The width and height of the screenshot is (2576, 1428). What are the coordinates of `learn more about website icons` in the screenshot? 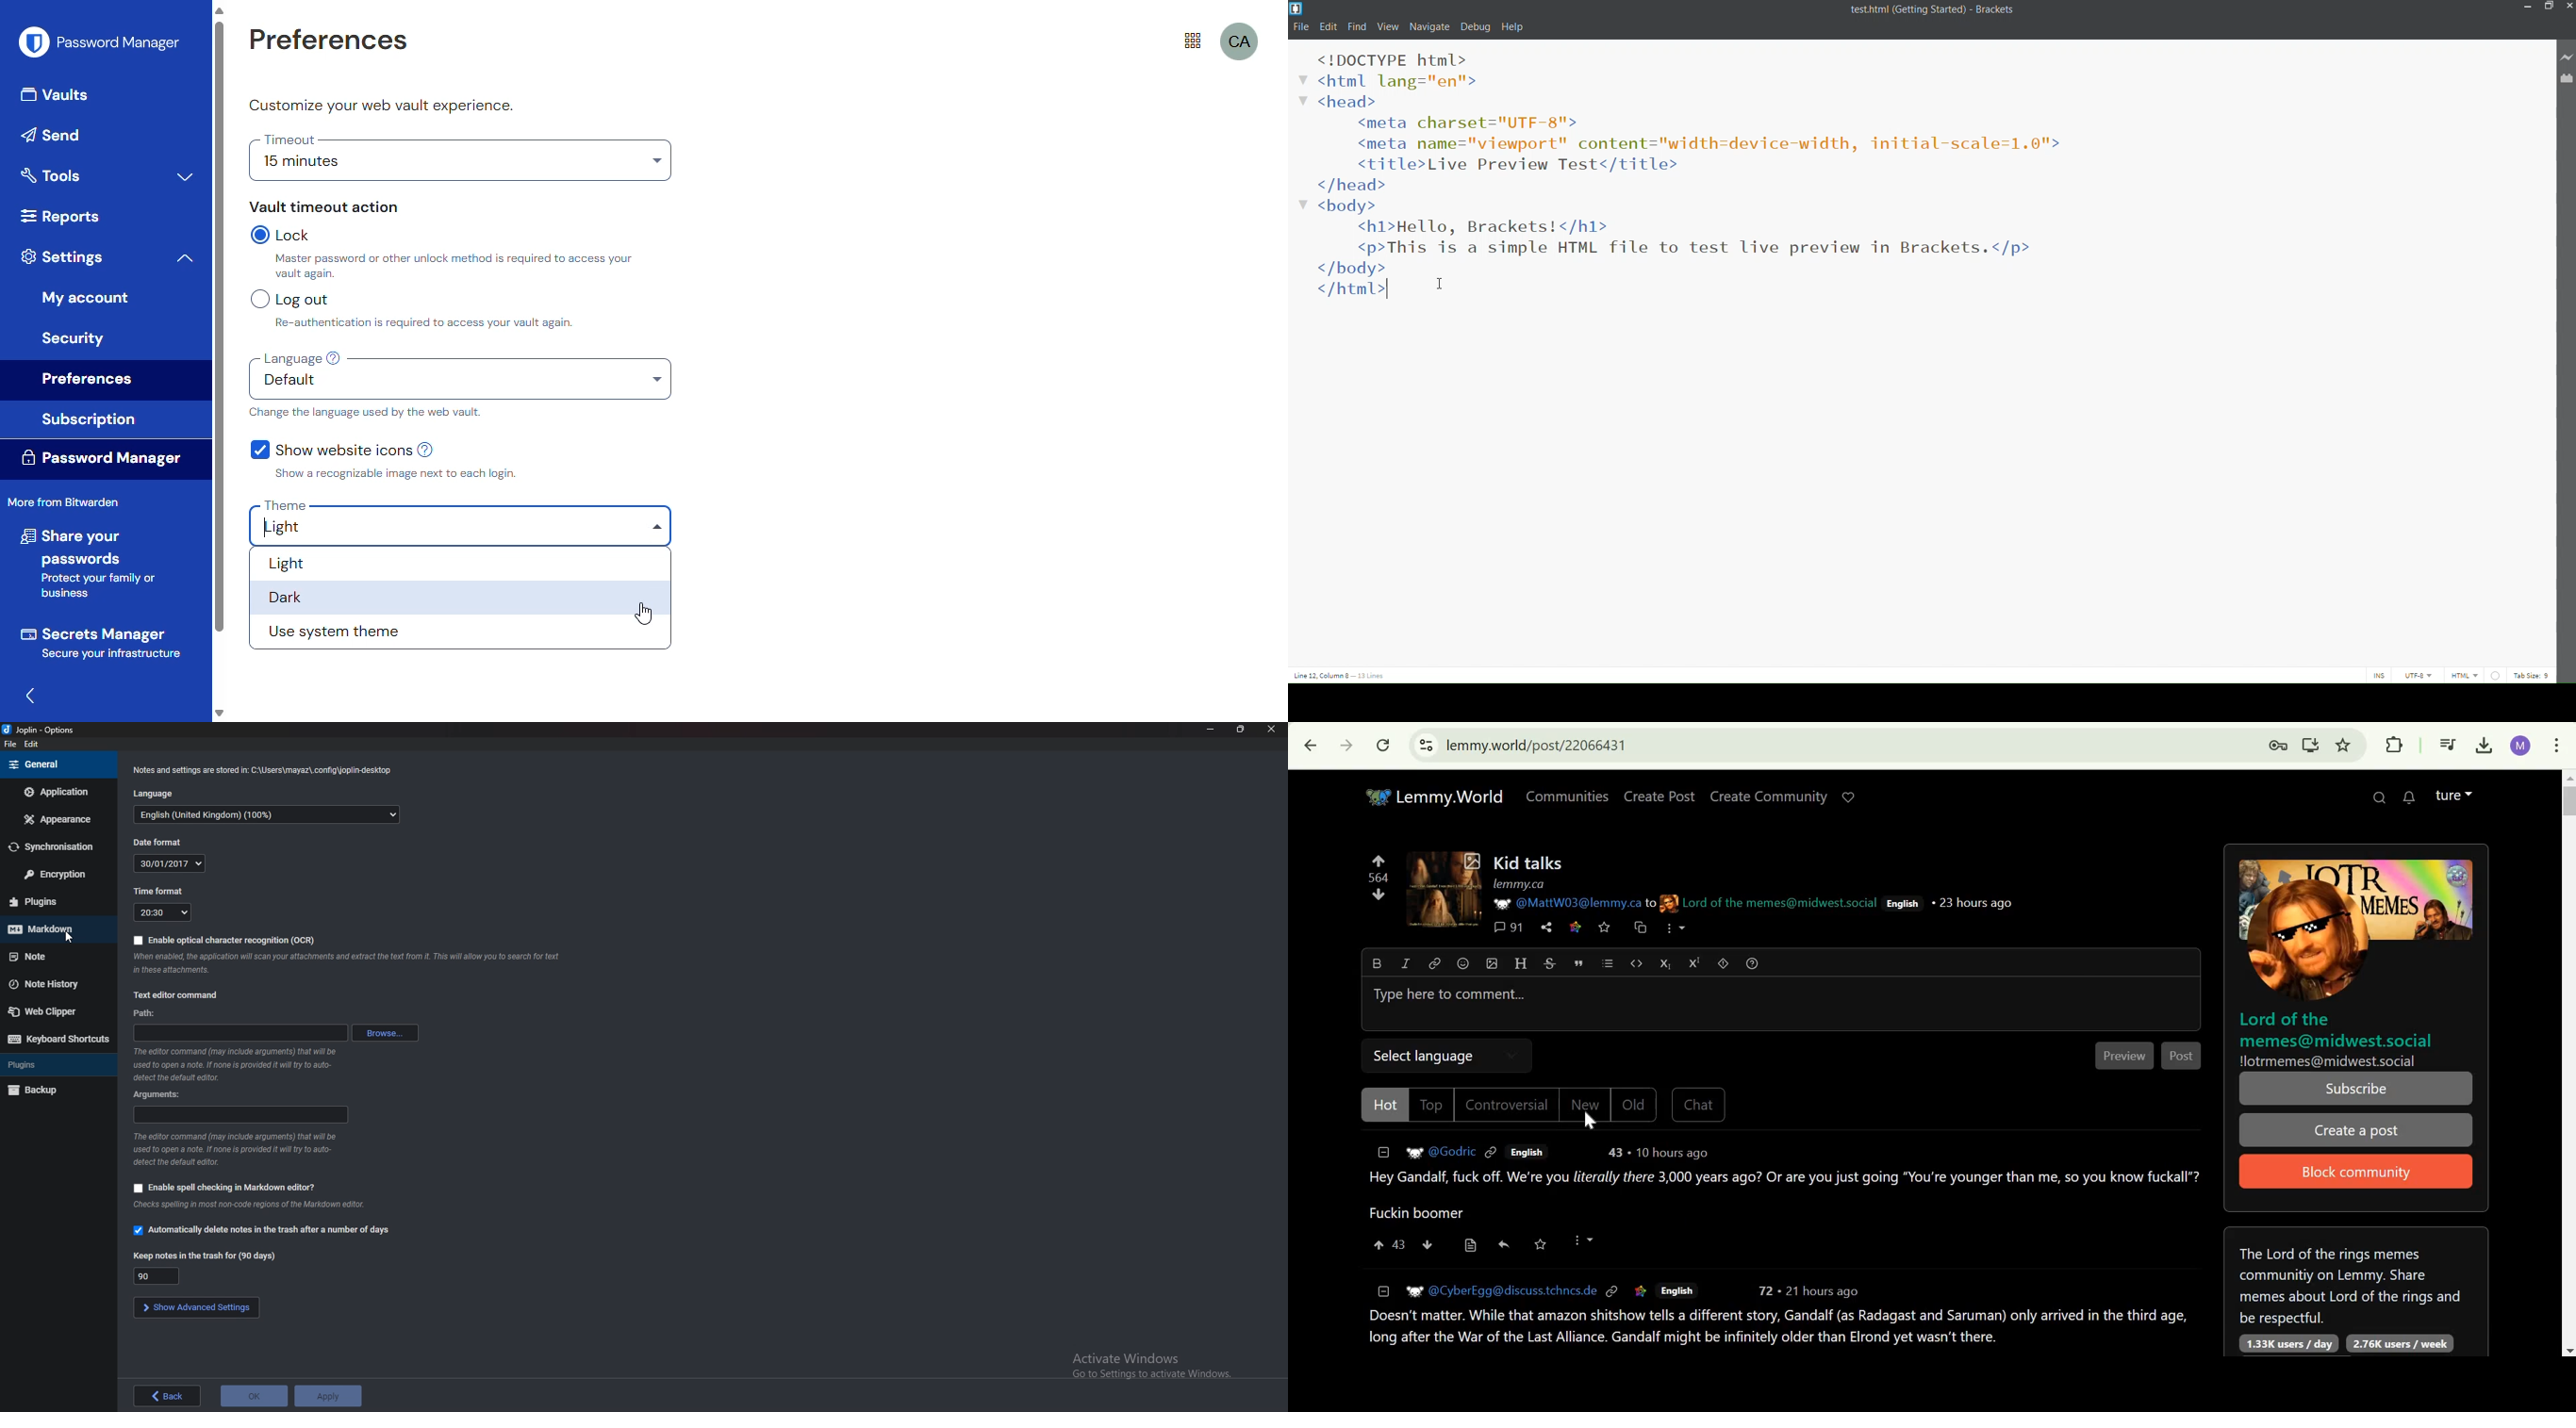 It's located at (430, 450).